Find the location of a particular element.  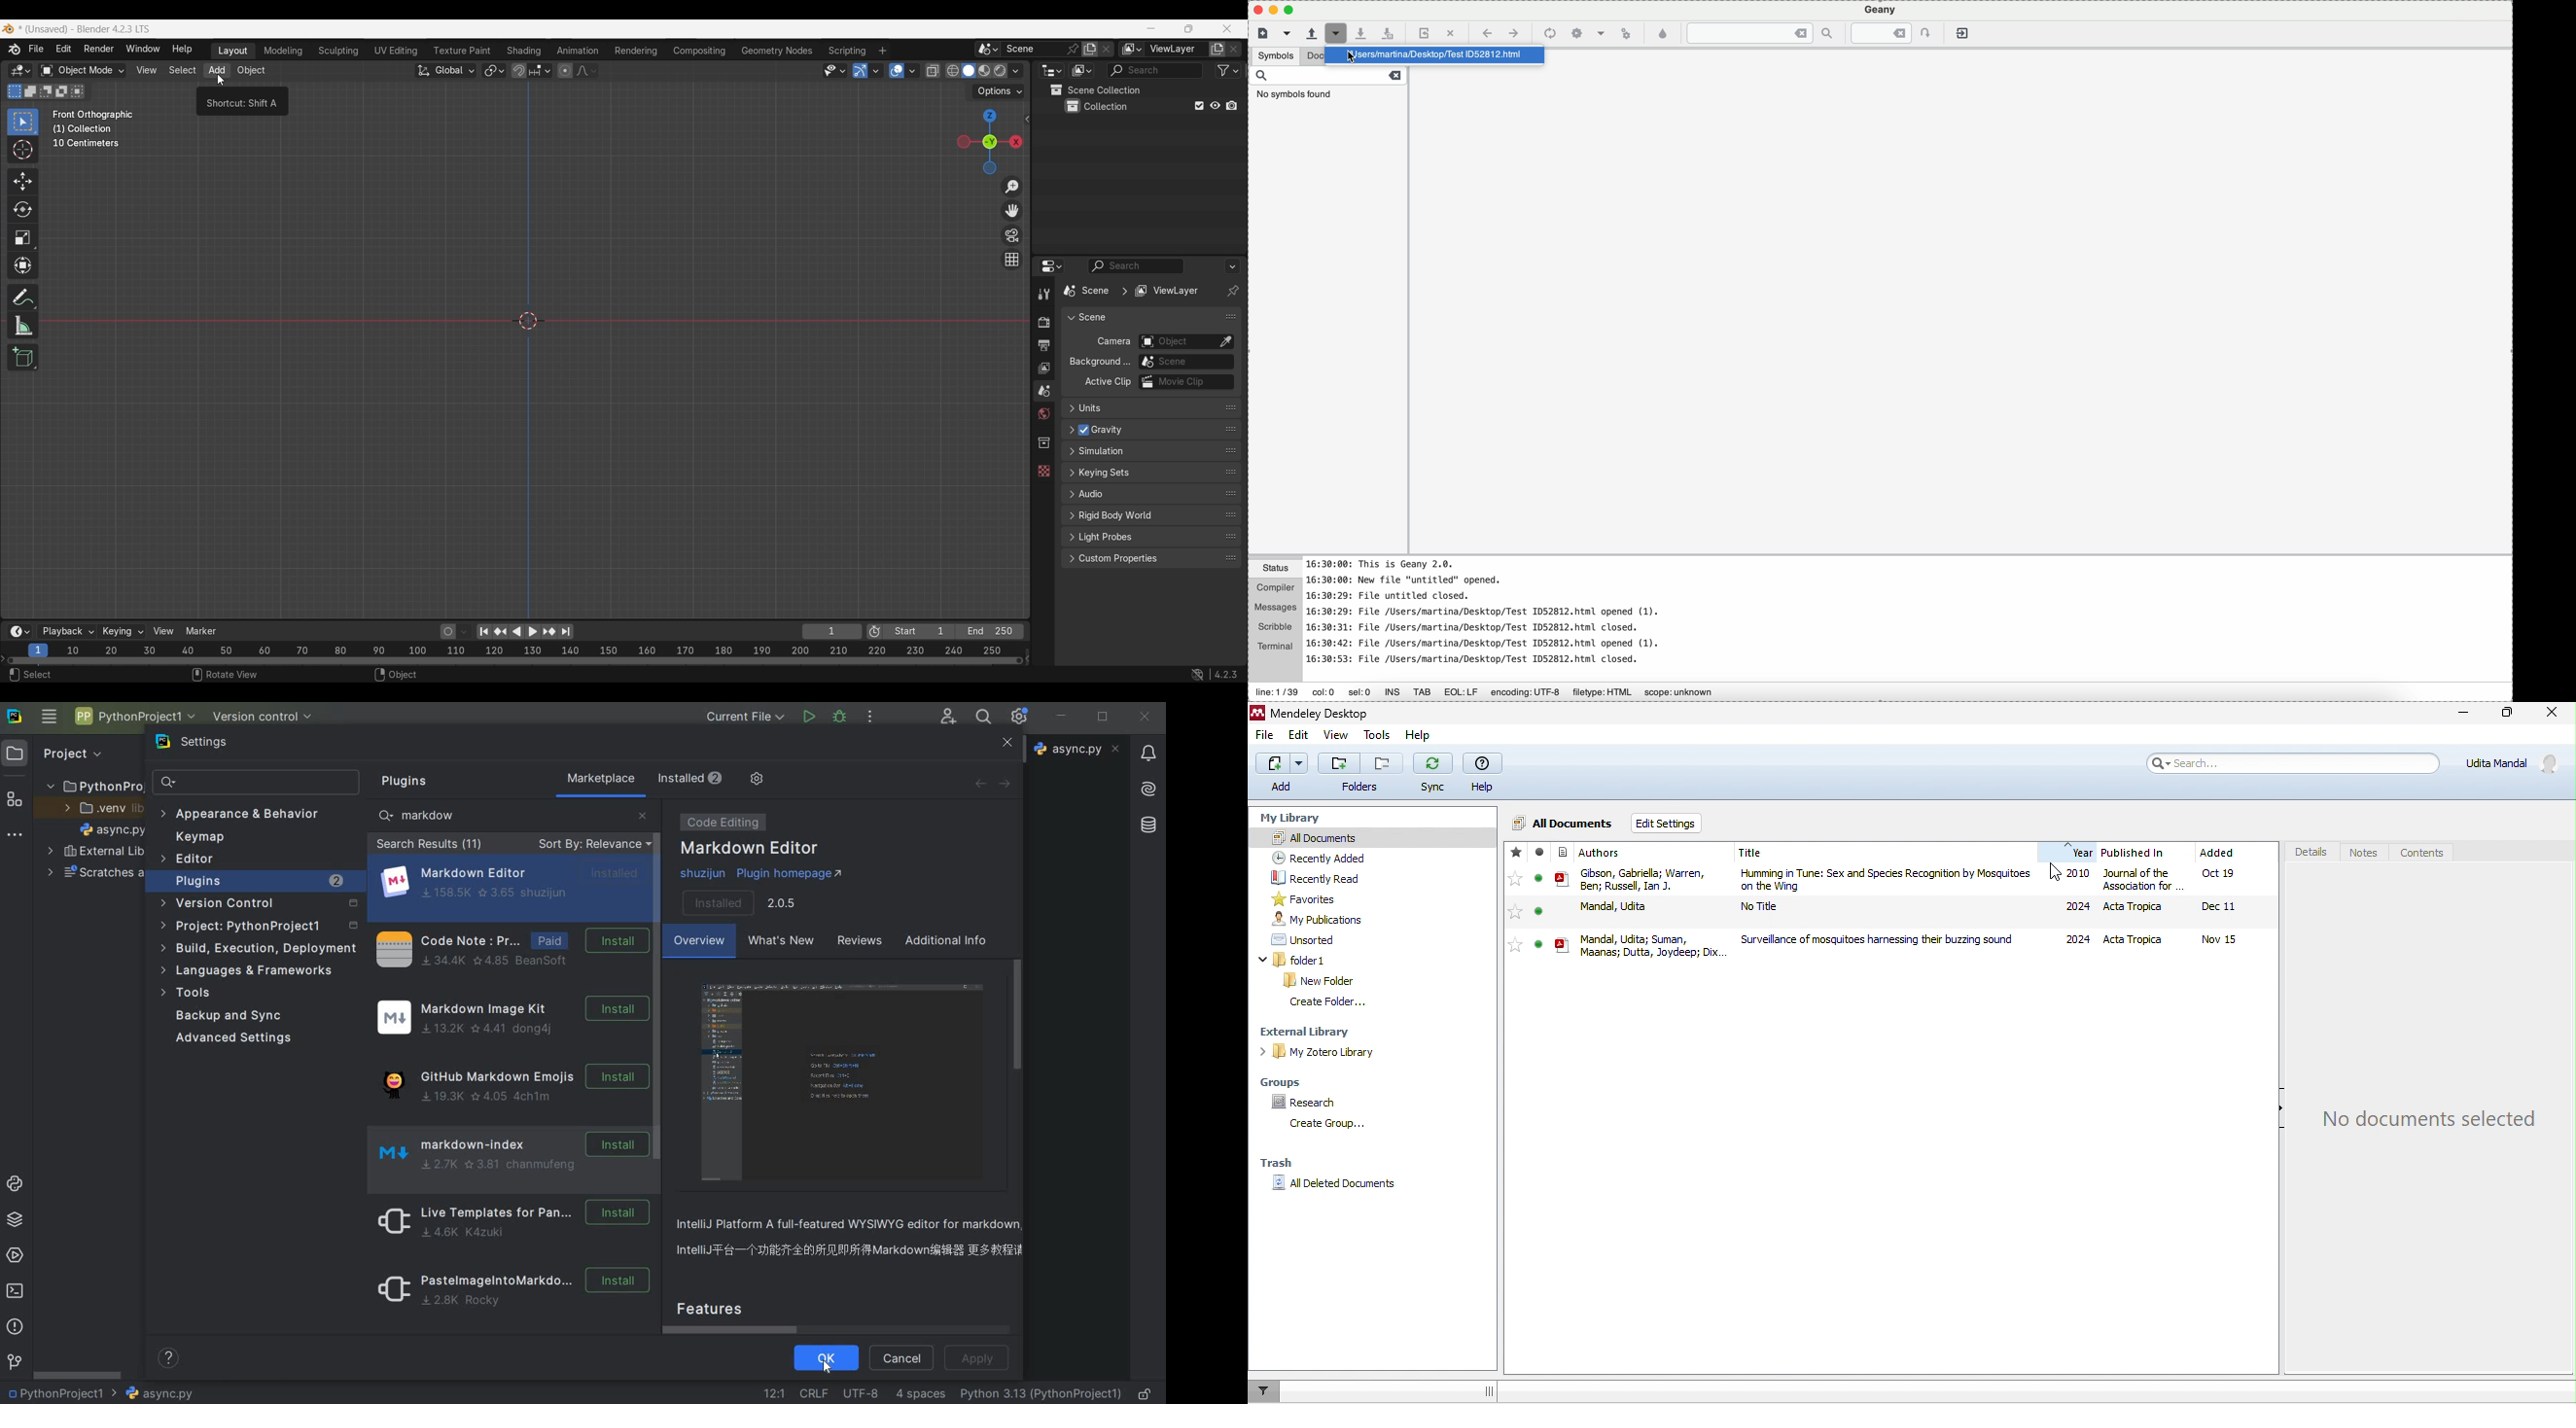

Click to expand is located at coordinates (1142, 407).